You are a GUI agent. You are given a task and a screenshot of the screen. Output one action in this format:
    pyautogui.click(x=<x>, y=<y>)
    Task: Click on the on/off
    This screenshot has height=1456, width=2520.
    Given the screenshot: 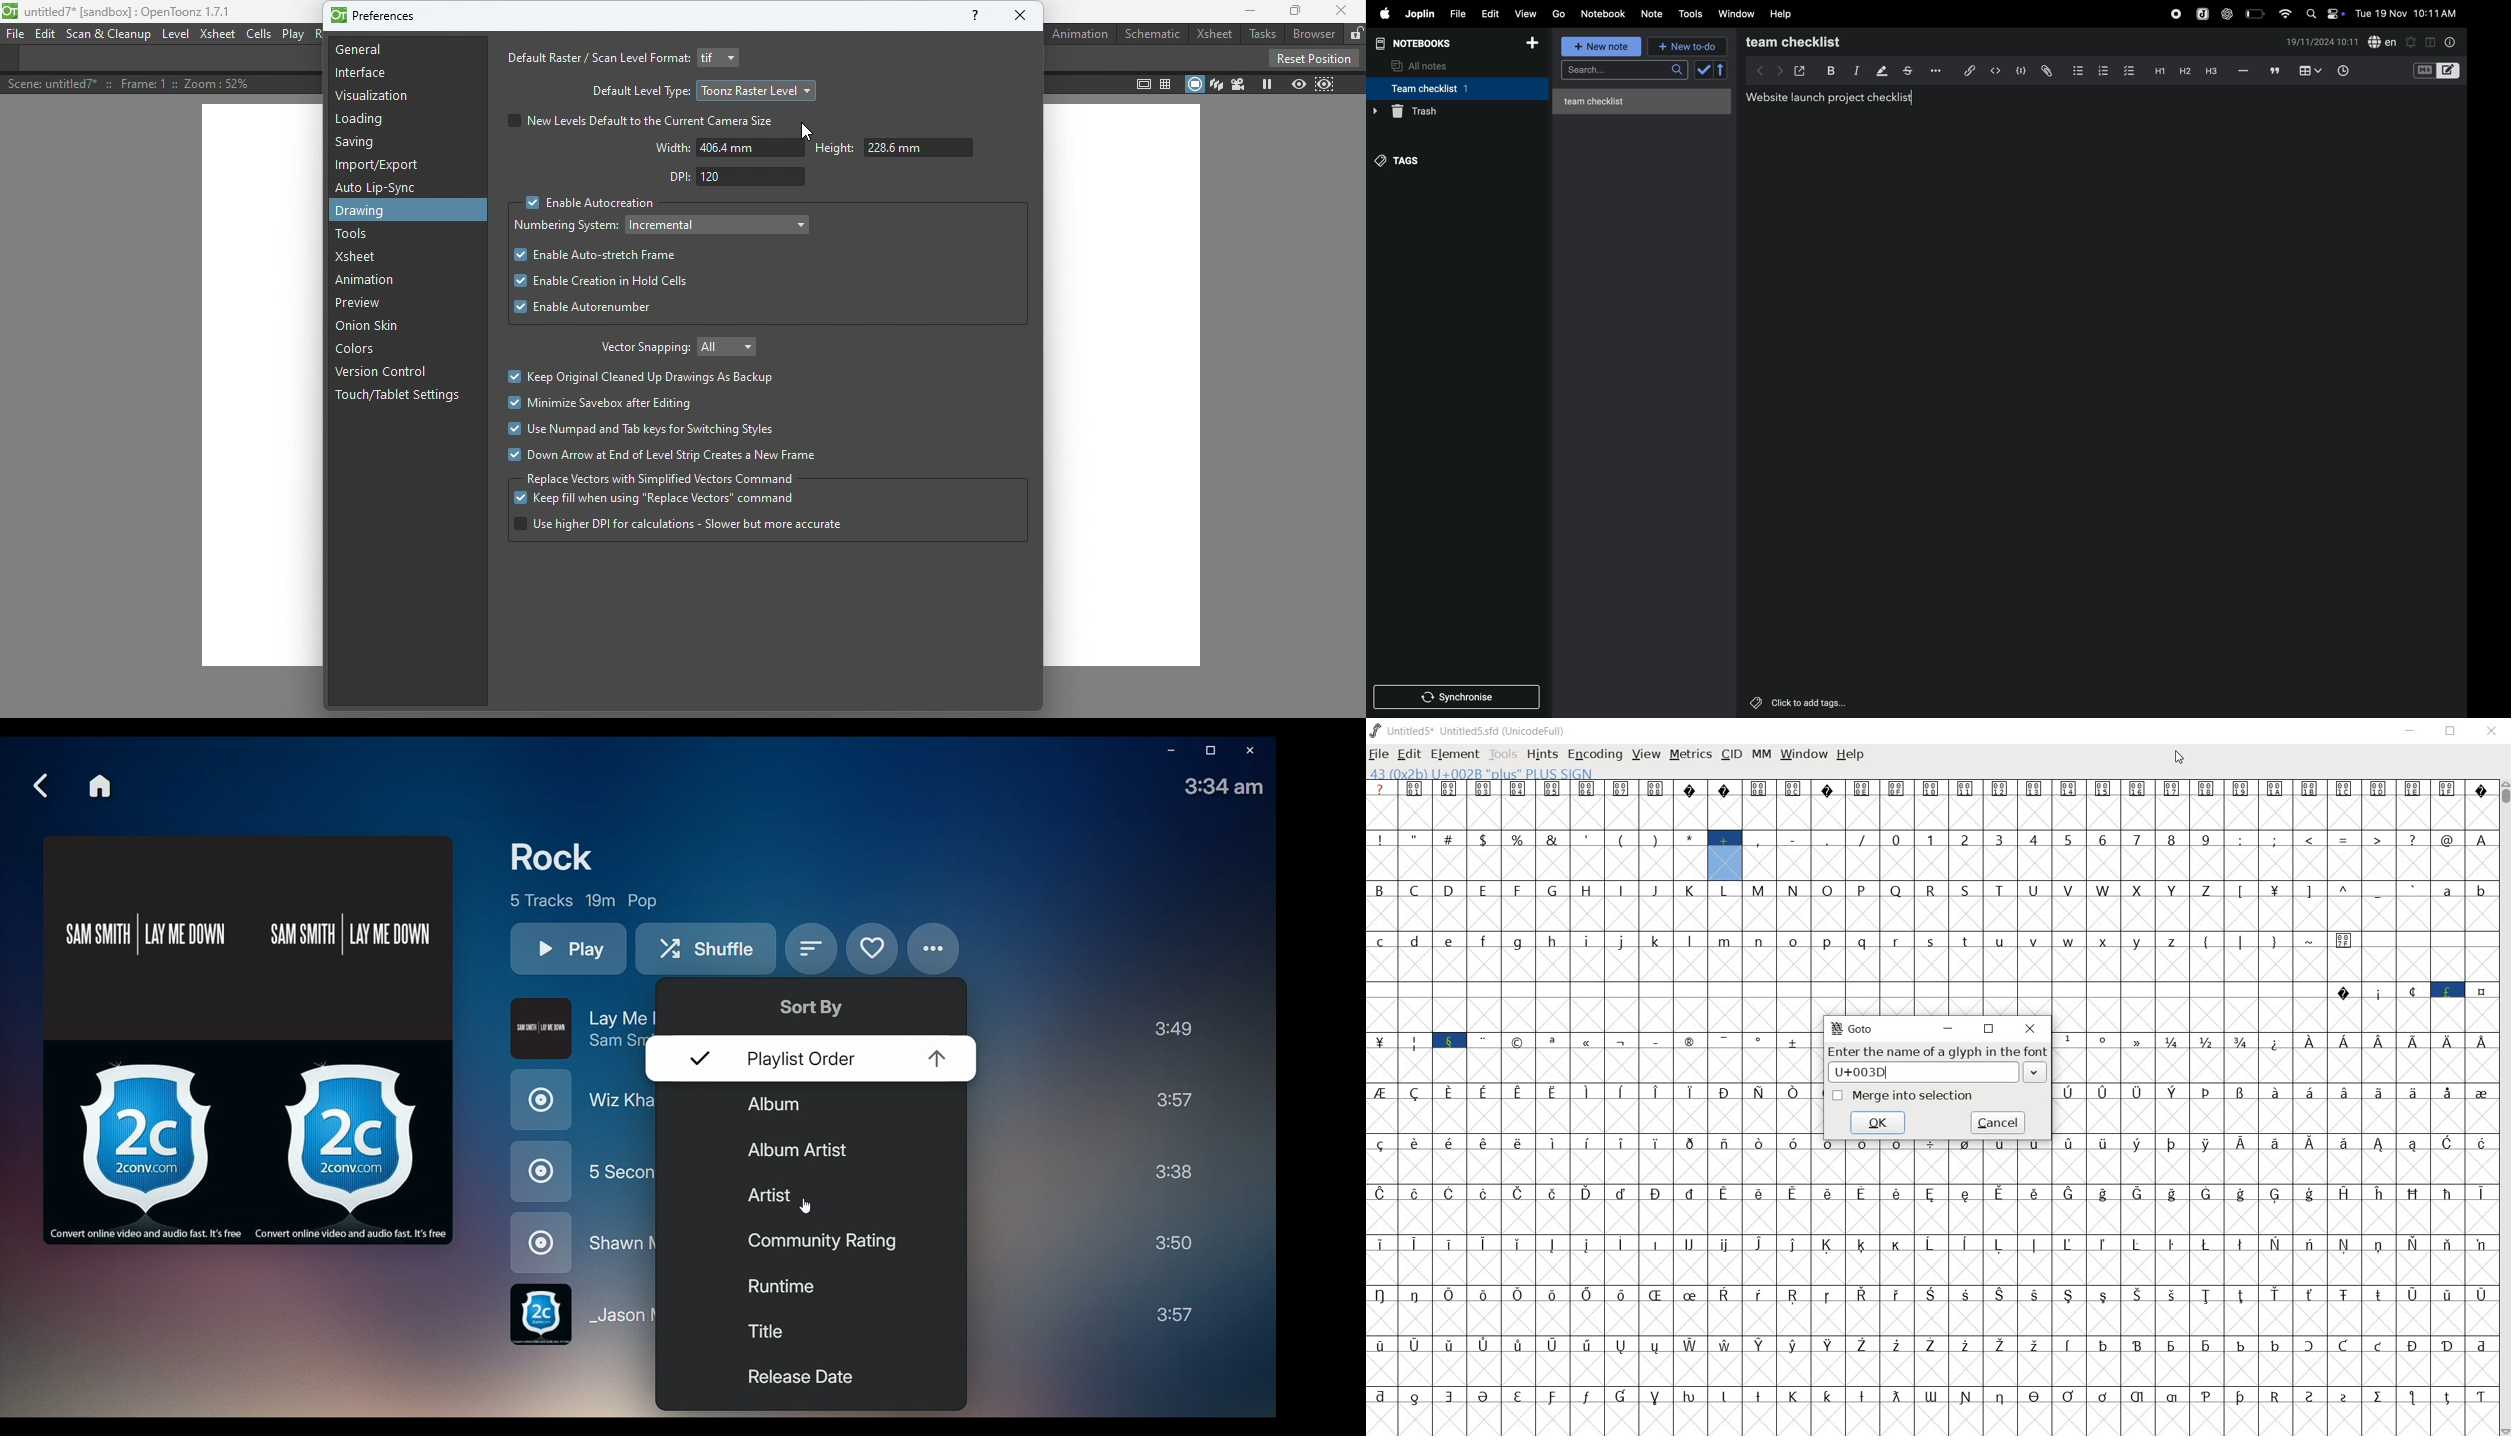 What is the action you would take?
    pyautogui.click(x=2337, y=14)
    